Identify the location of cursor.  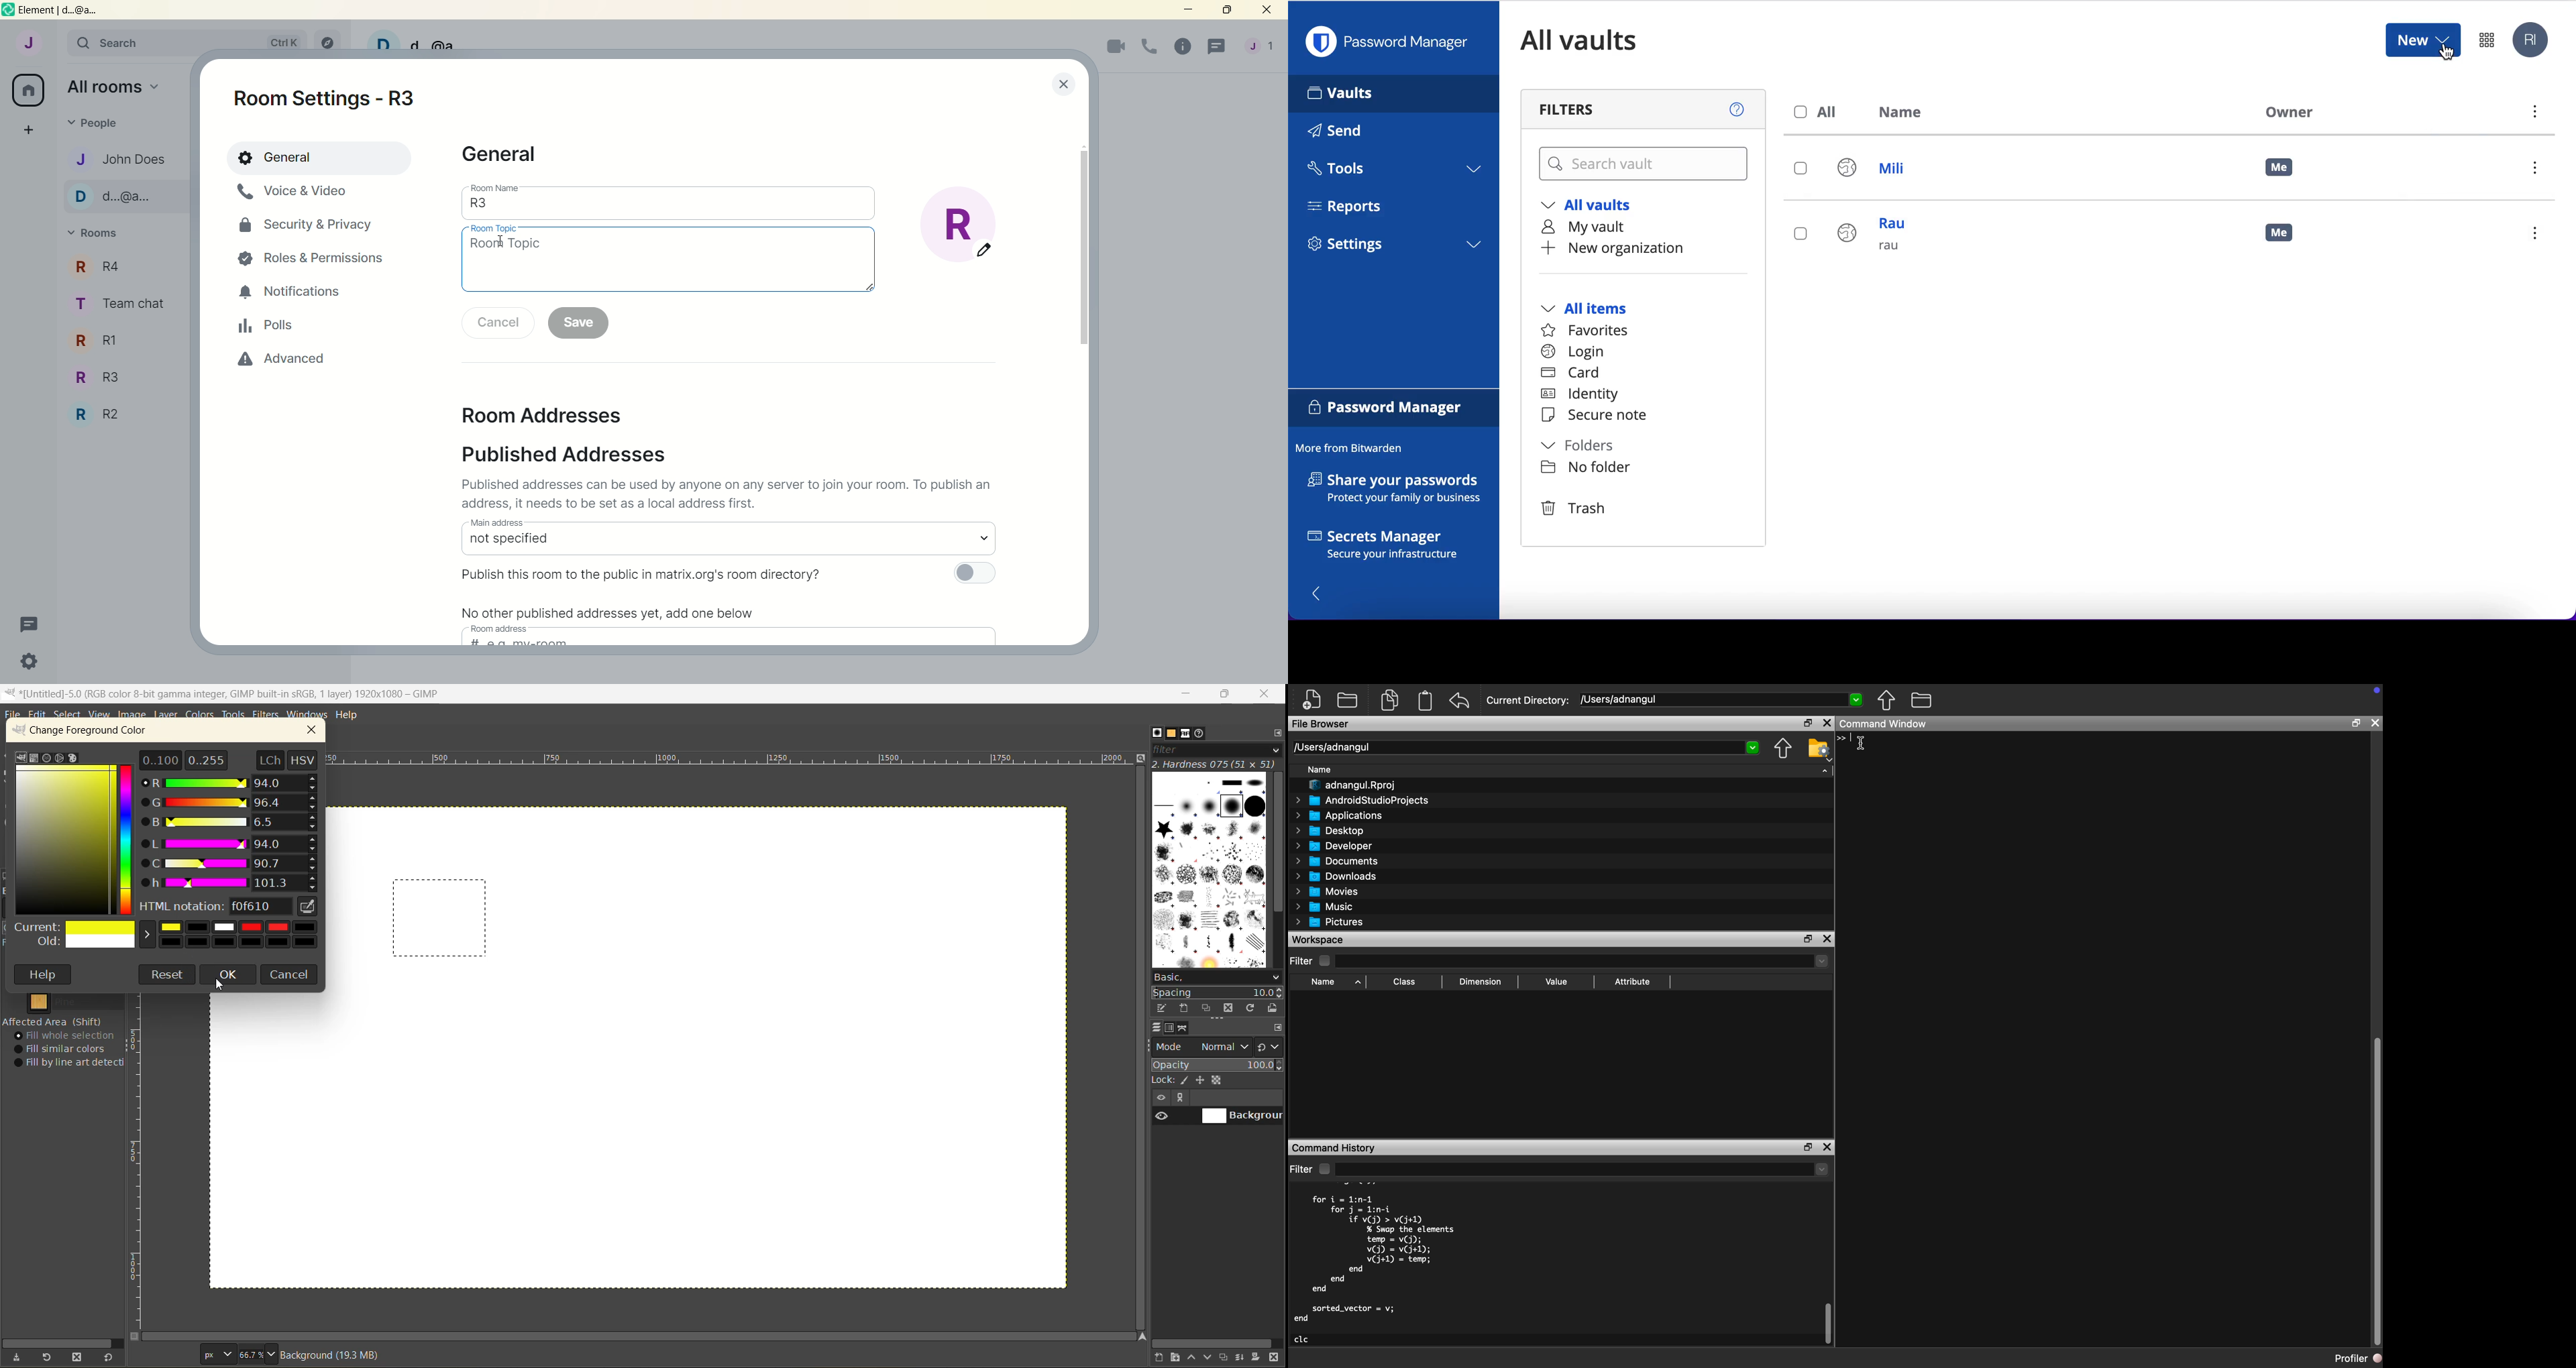
(2448, 54).